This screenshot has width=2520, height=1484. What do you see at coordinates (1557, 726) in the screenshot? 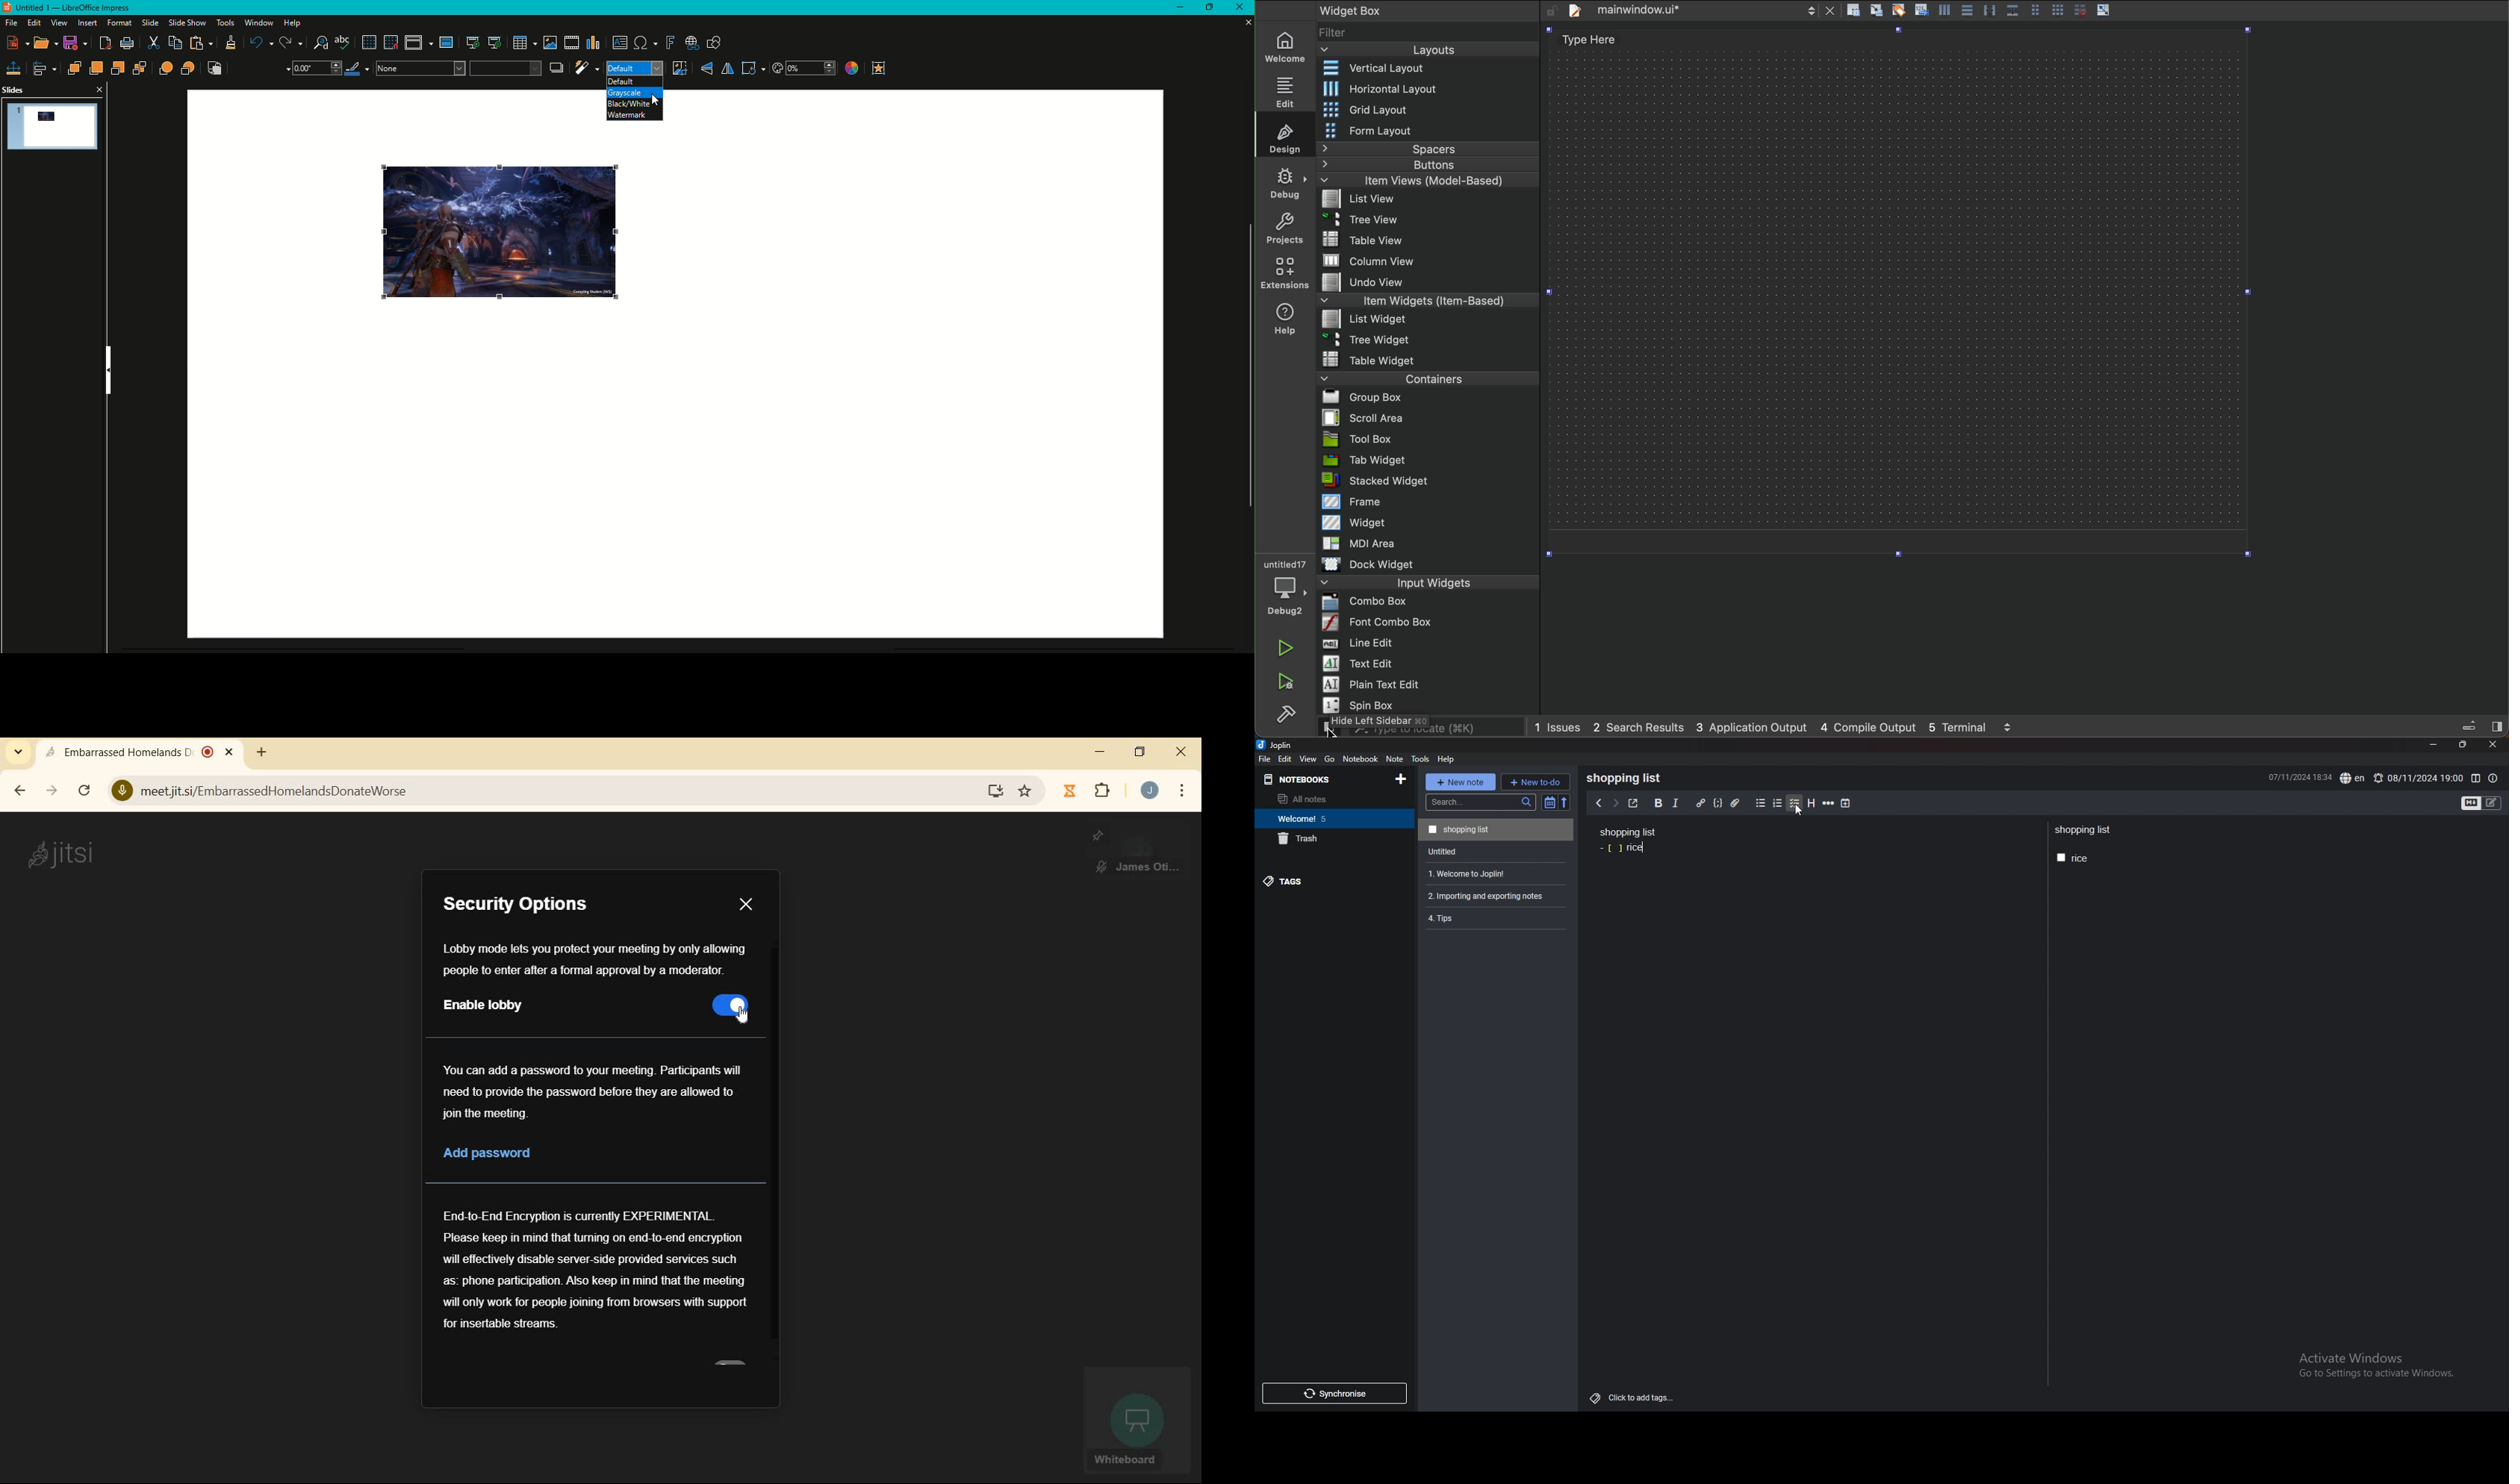
I see `1 Issues` at bounding box center [1557, 726].